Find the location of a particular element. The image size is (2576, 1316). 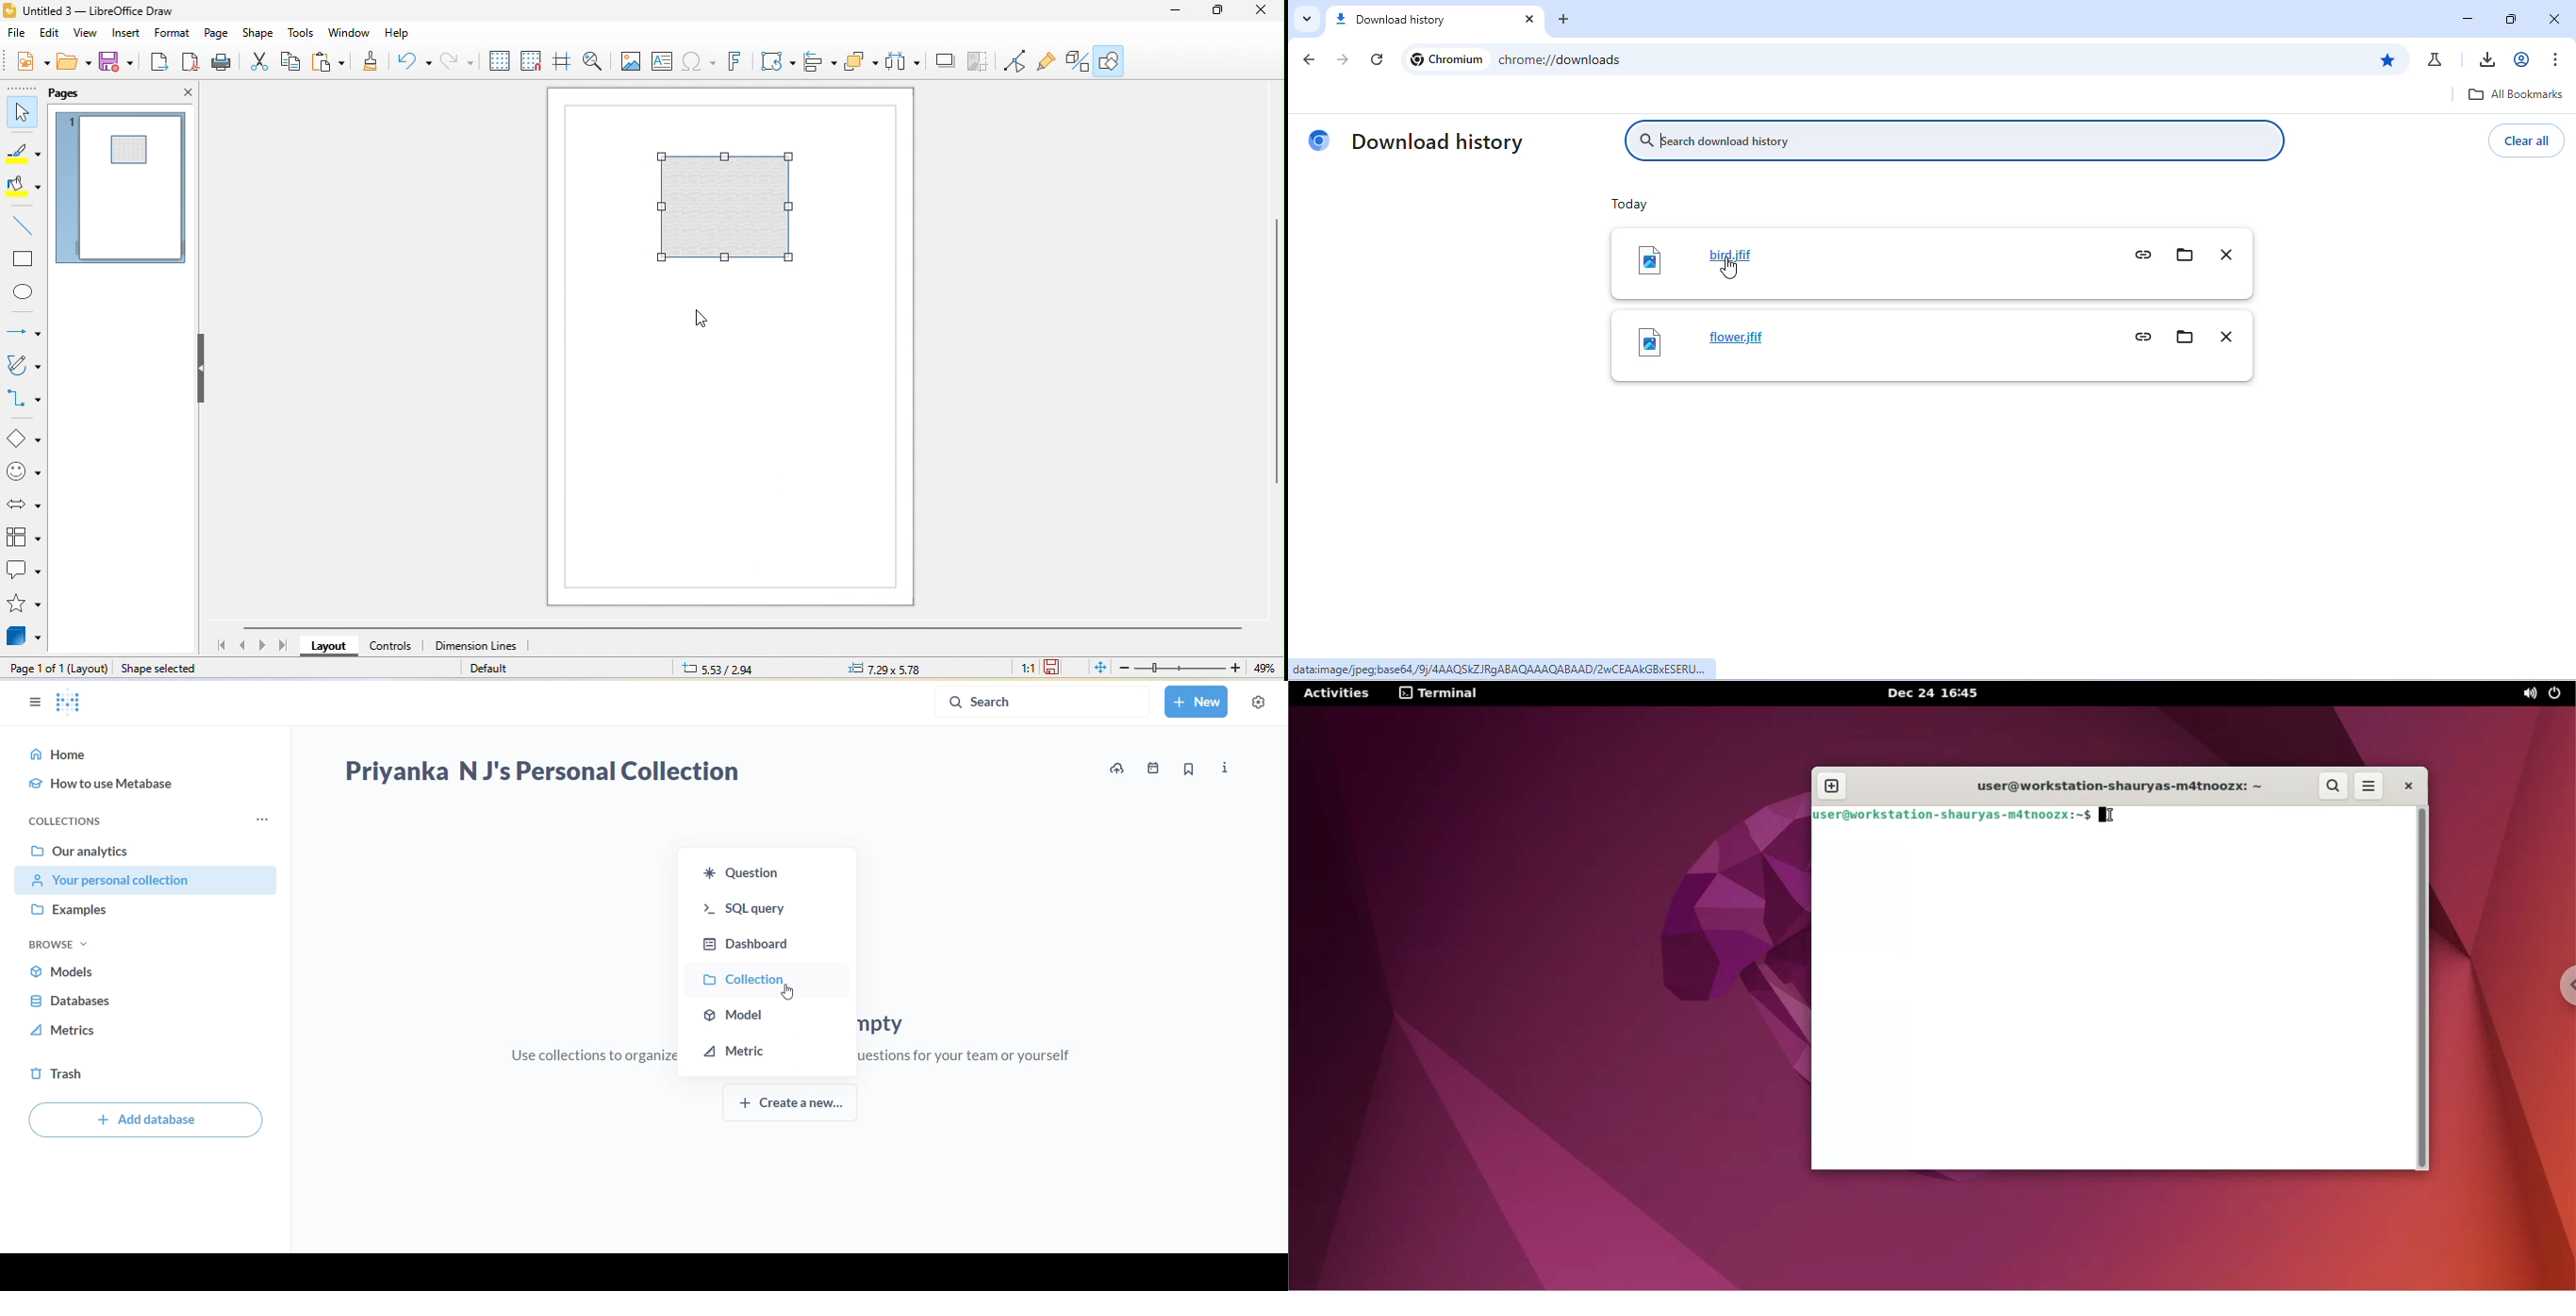

arrange is located at coordinates (862, 64).